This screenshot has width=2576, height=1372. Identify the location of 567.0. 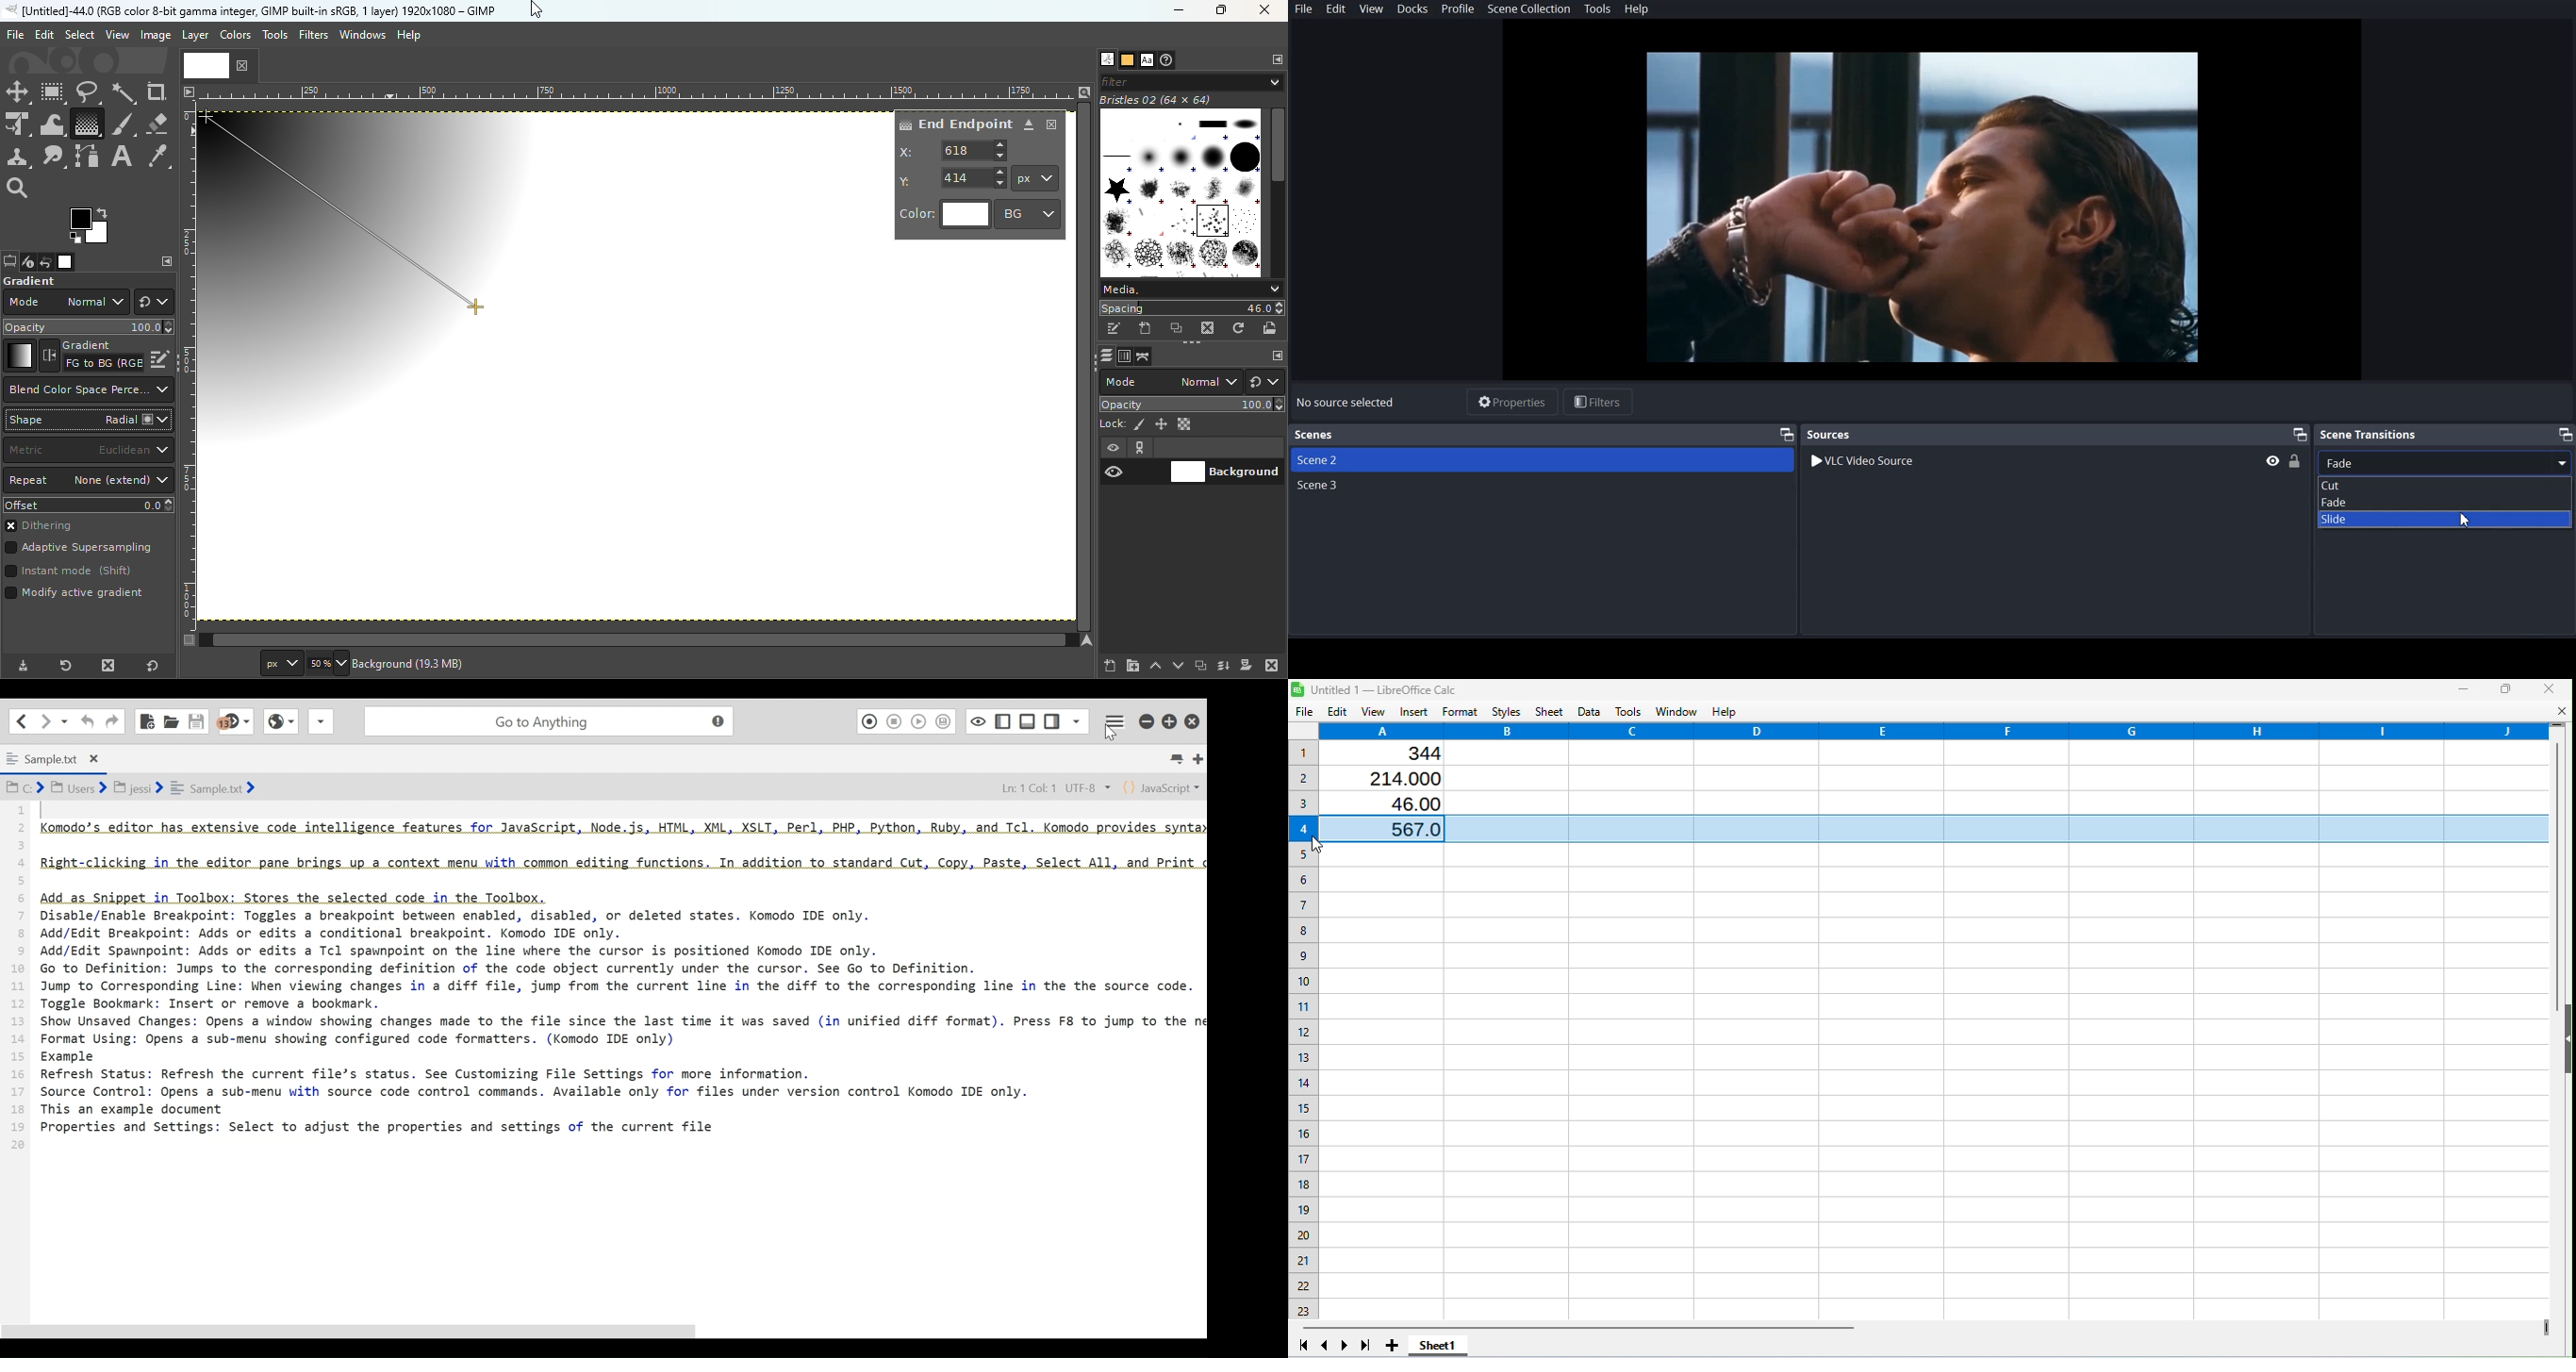
(1398, 829).